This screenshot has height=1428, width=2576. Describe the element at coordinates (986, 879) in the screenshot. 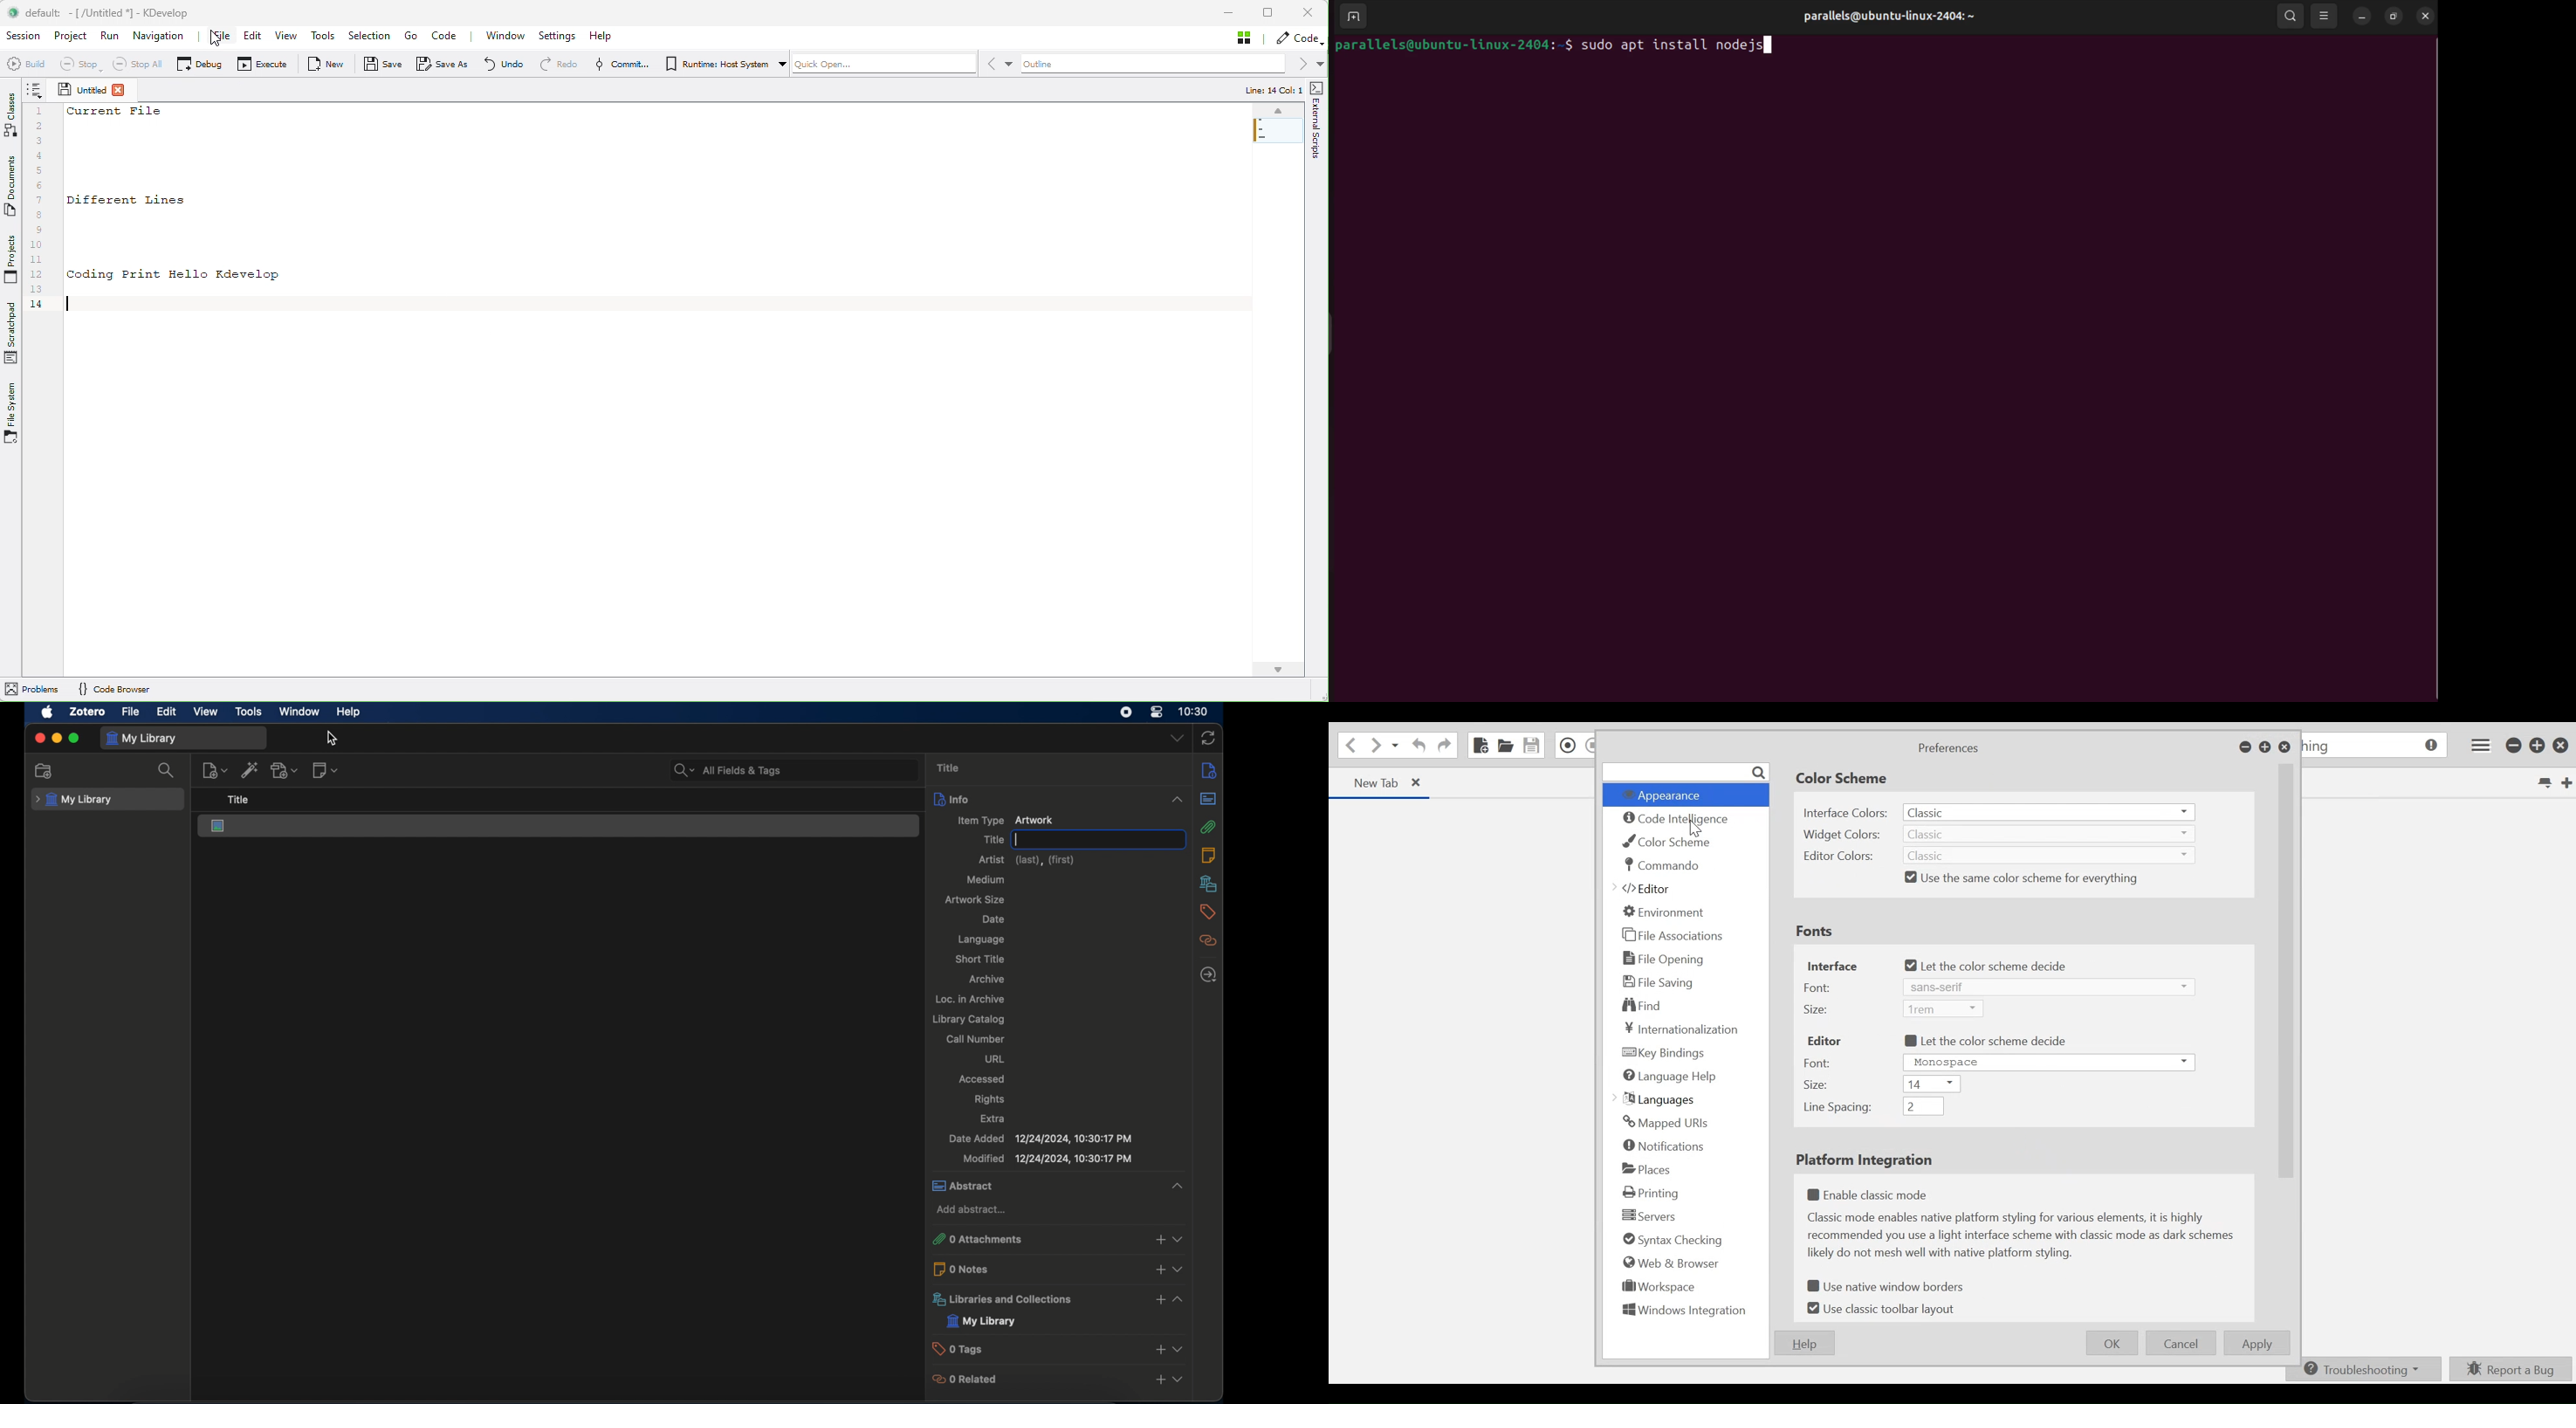

I see `medium` at that location.